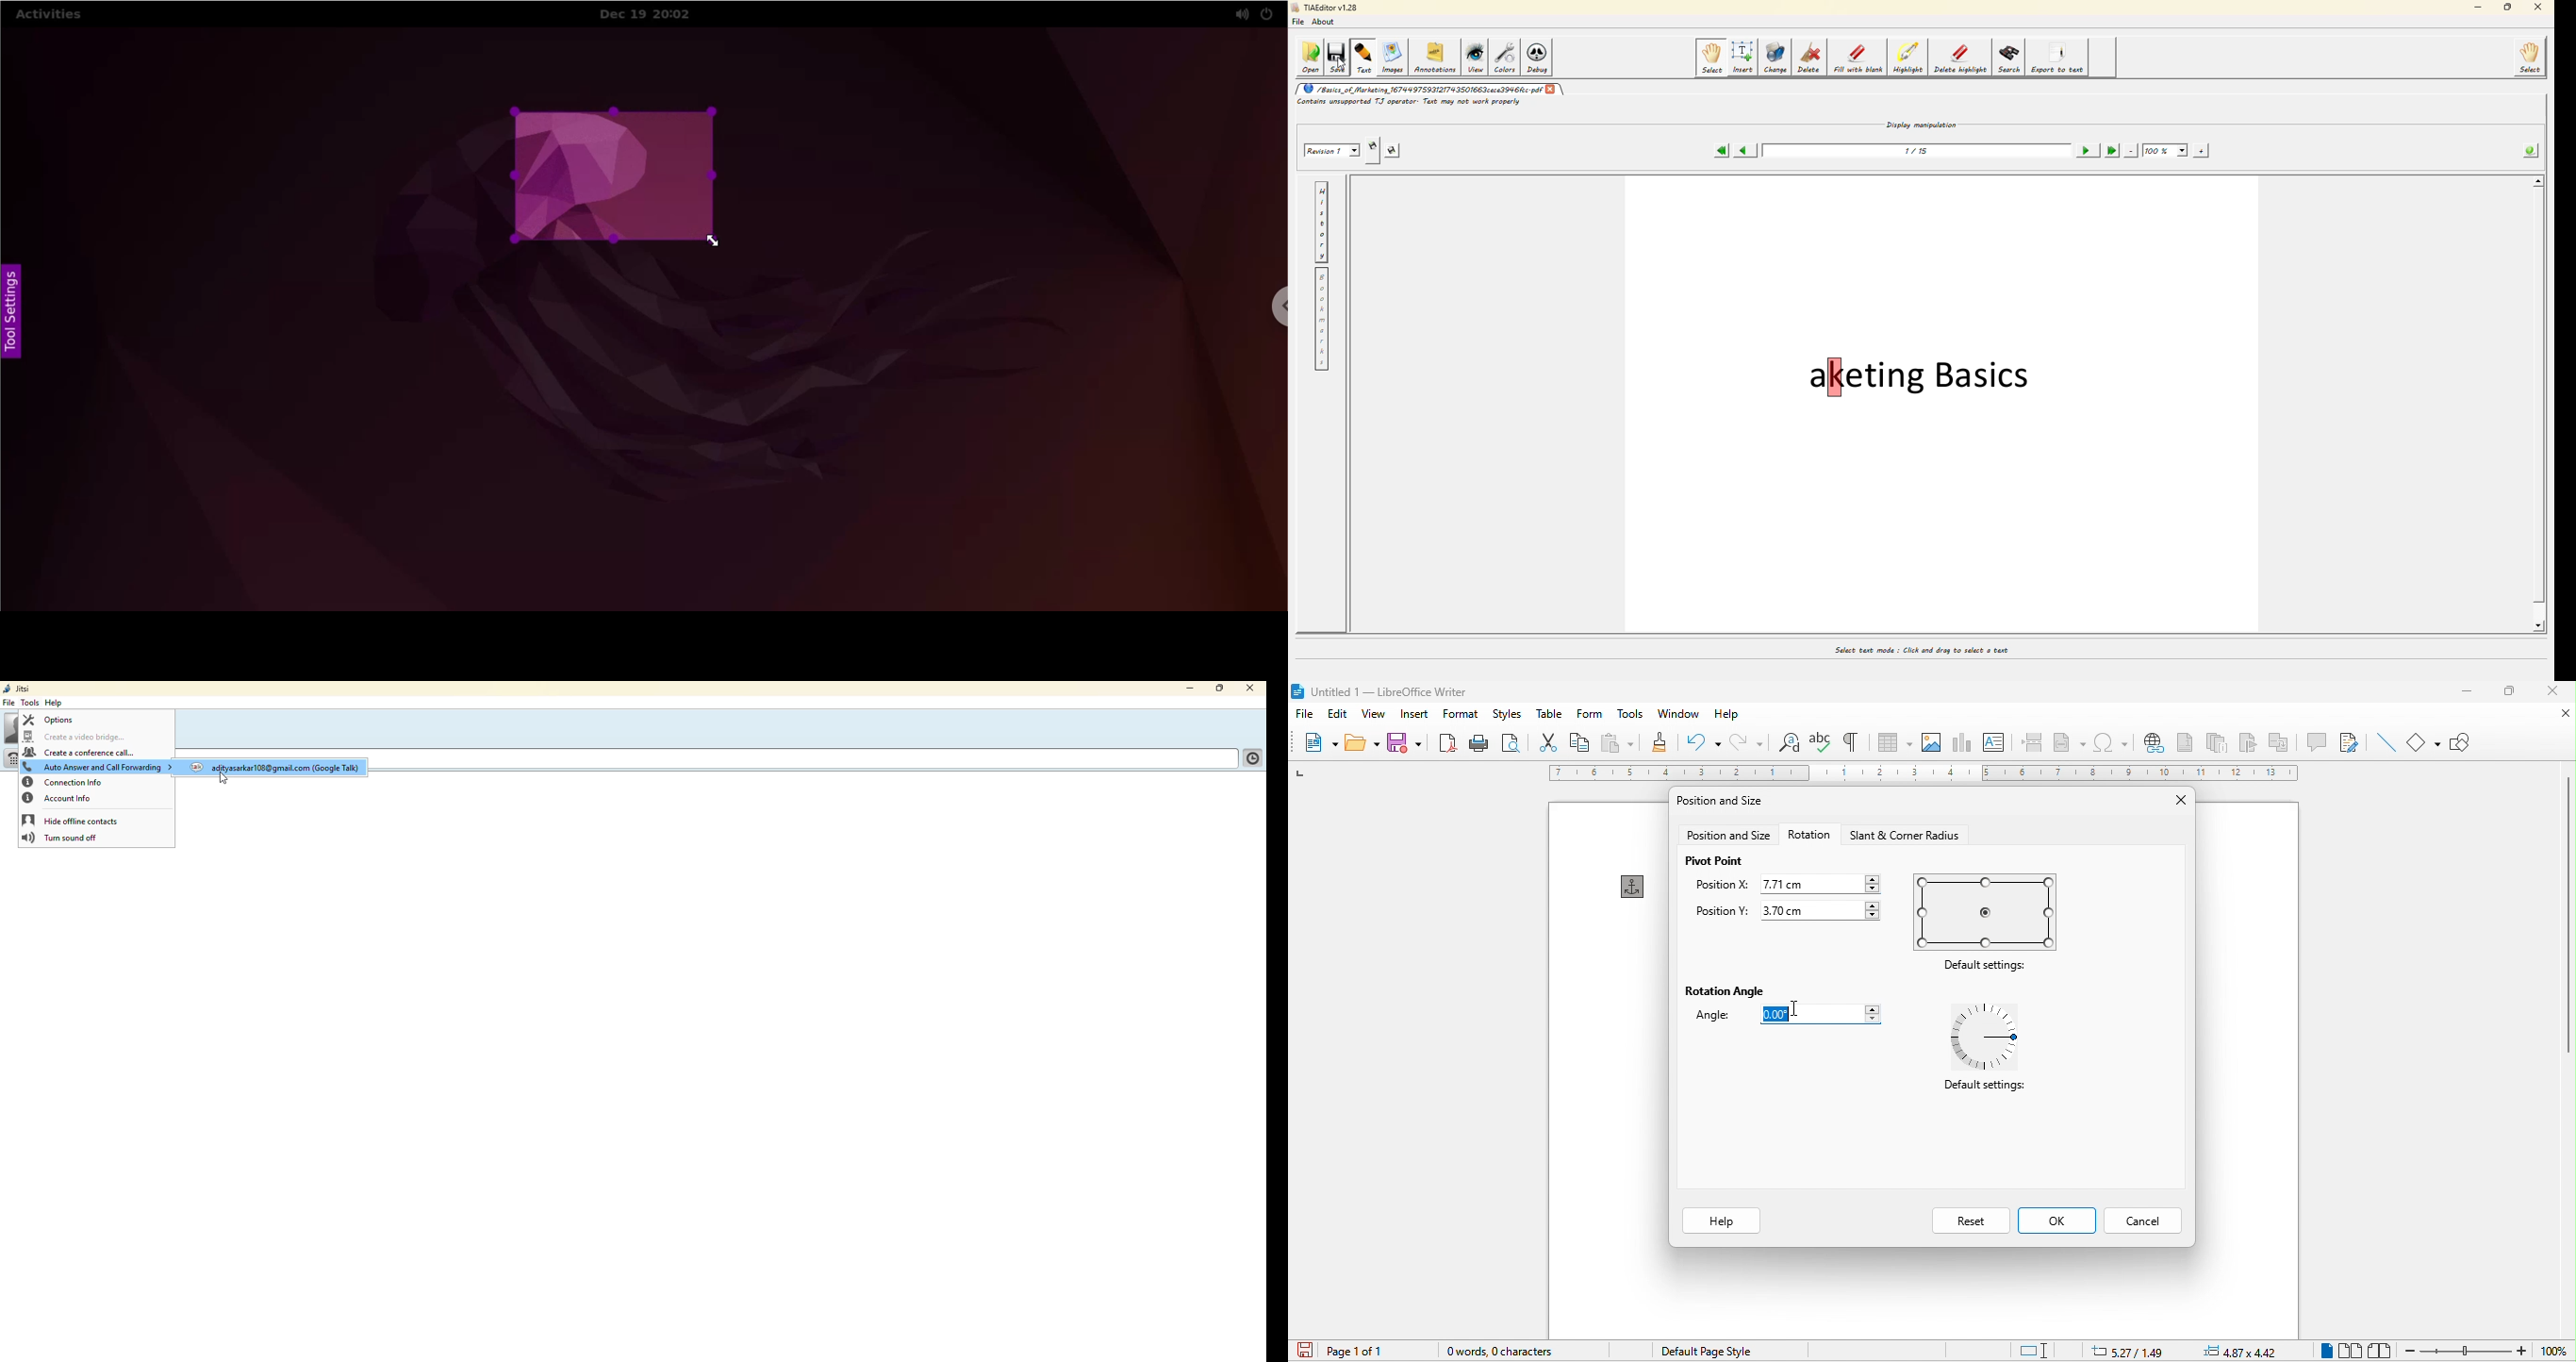 The image size is (2576, 1372). What do you see at coordinates (1823, 883) in the screenshot?
I see `7.71 cm` at bounding box center [1823, 883].